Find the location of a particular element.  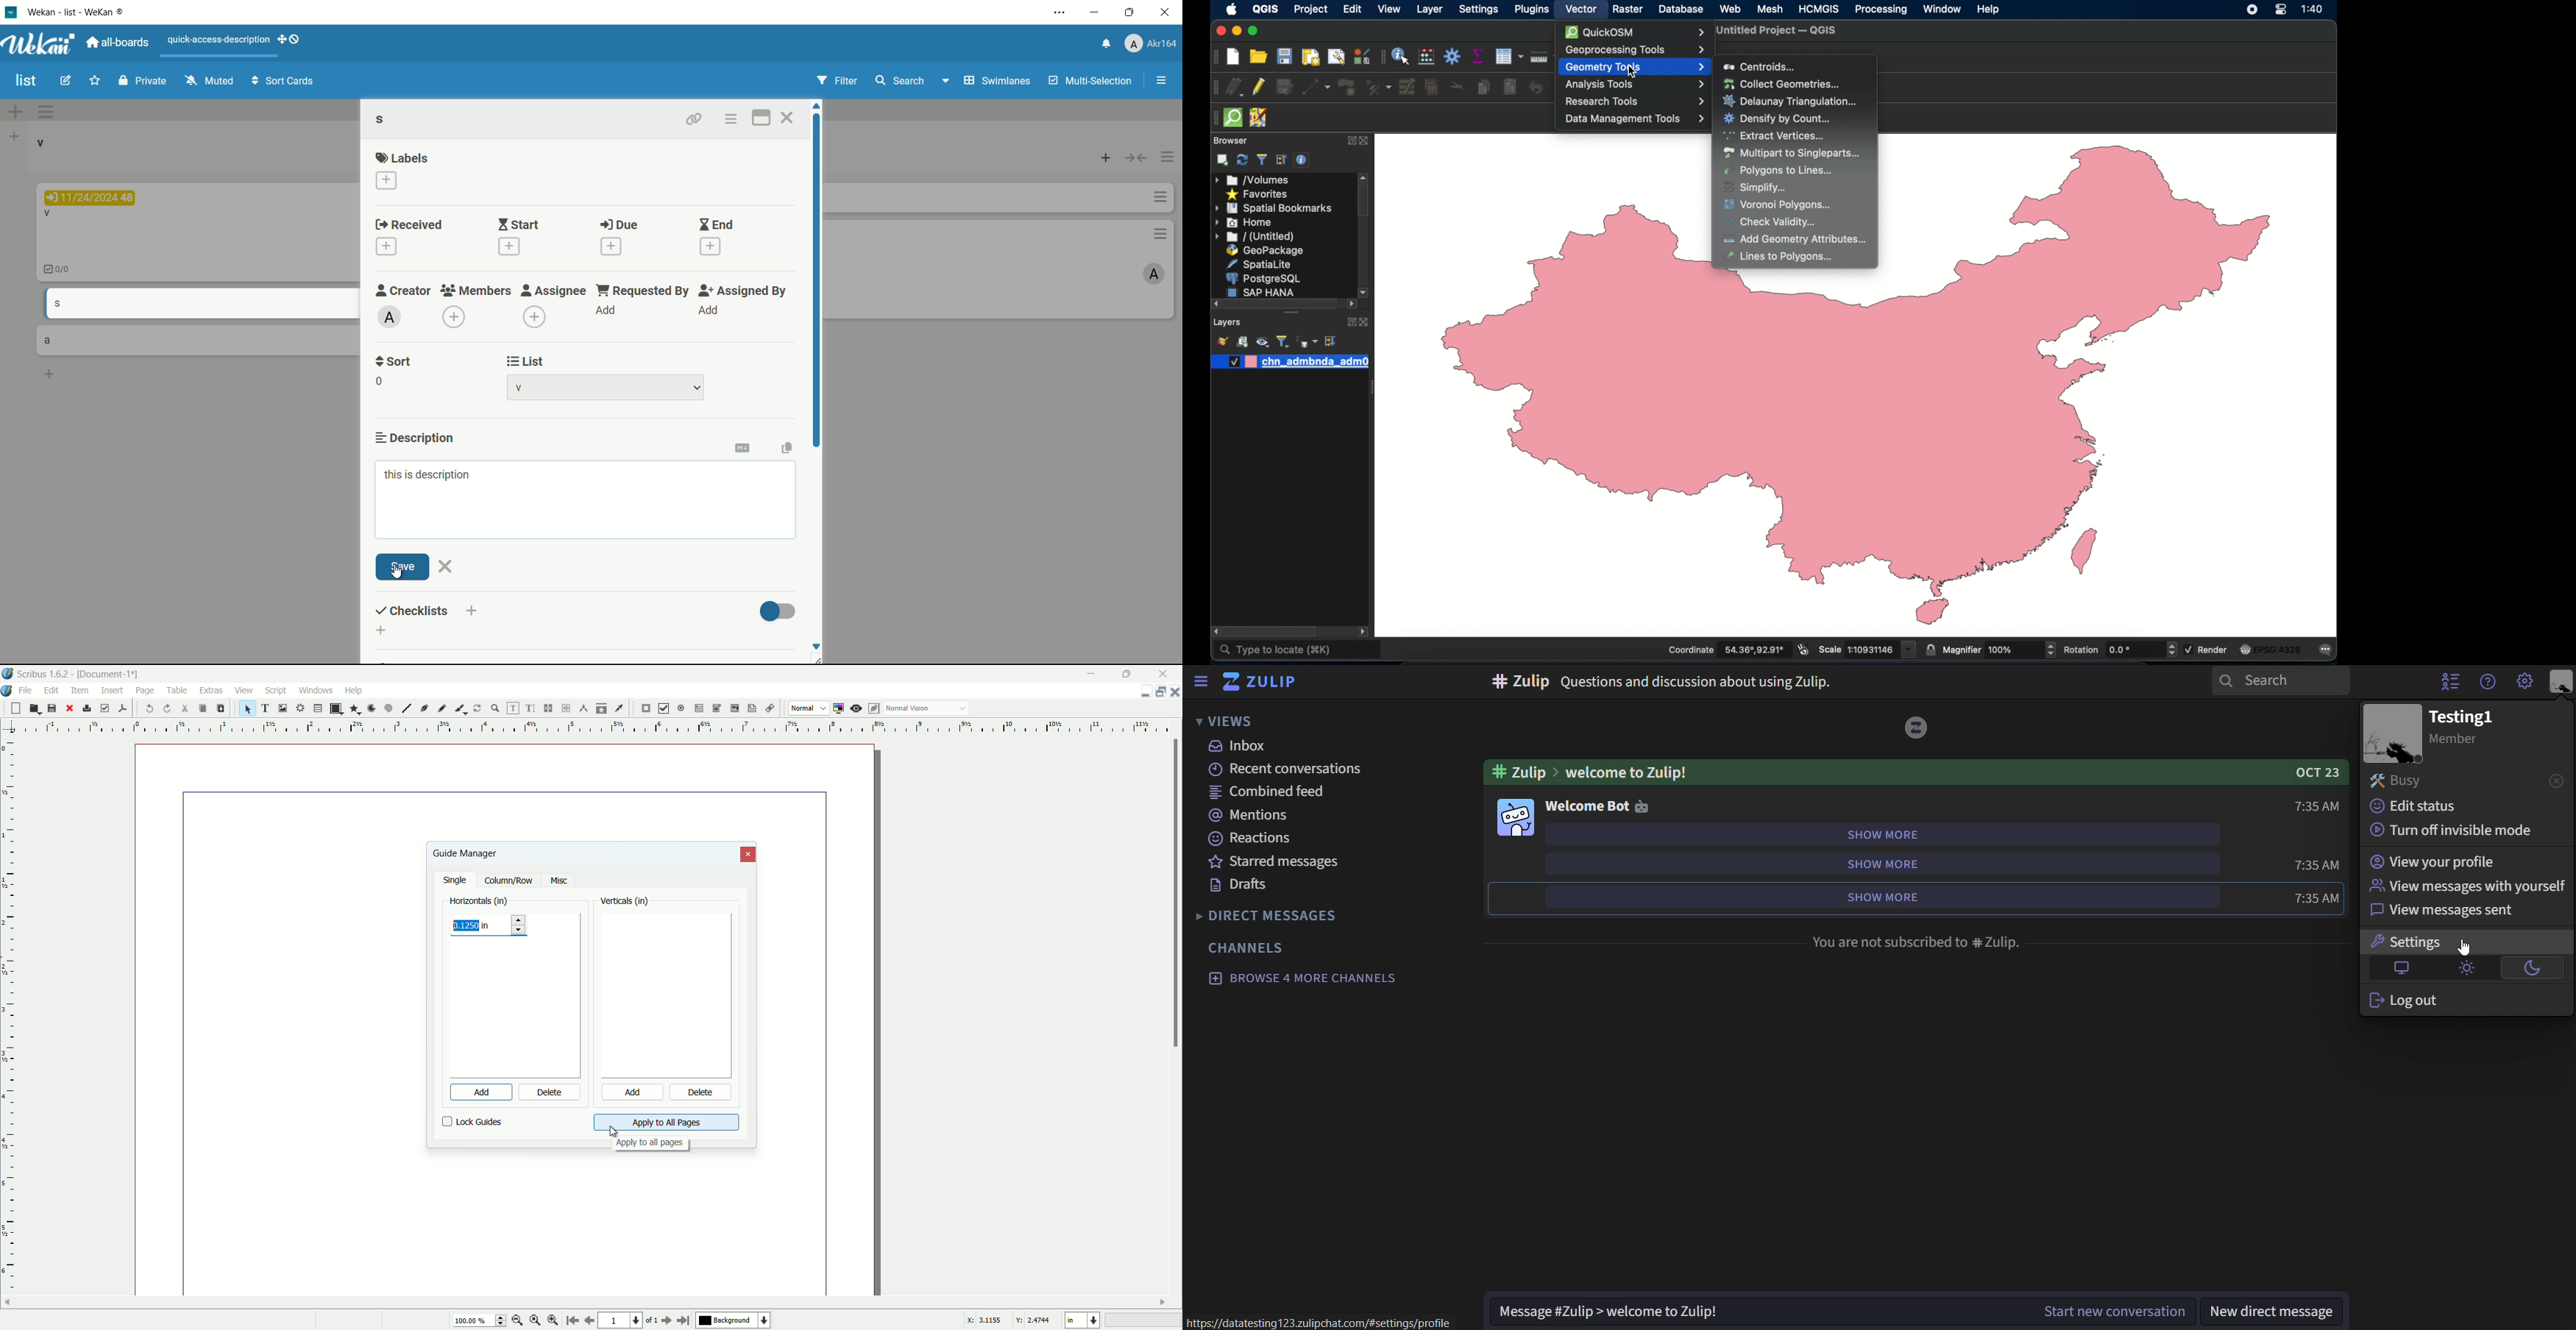

combined feed is located at coordinates (1273, 793).